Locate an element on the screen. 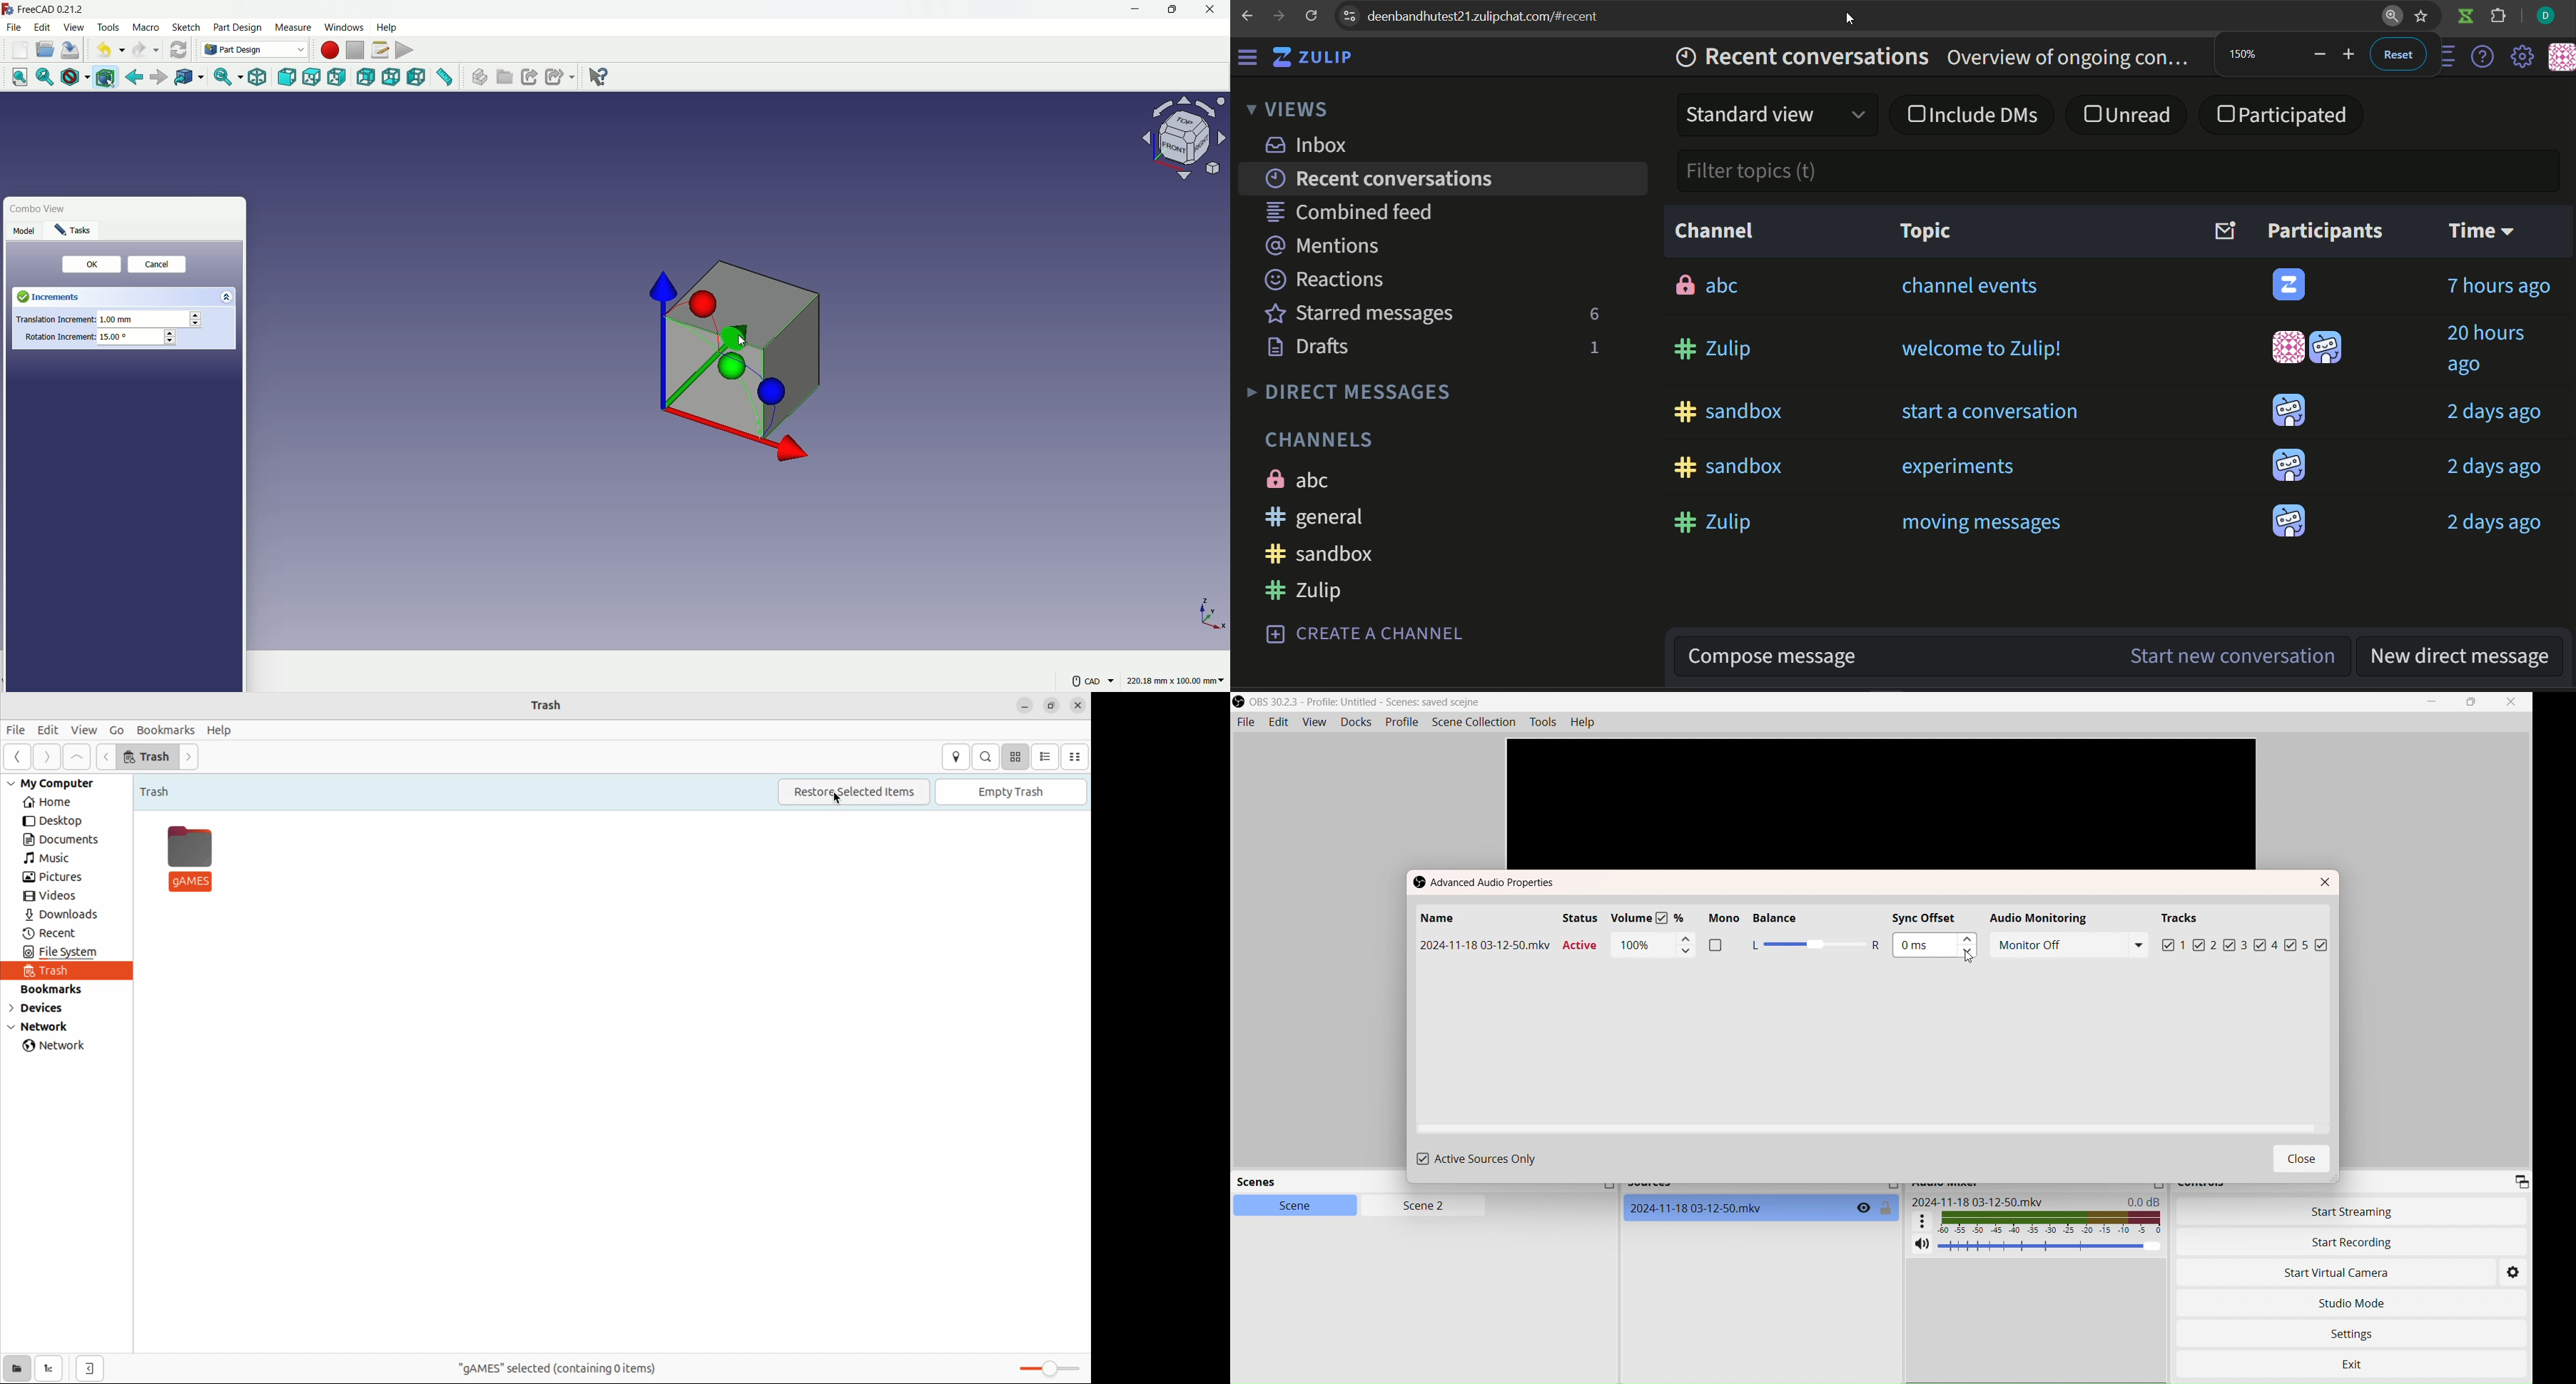 The height and width of the screenshot is (1400, 2576). Rotation Increment: is located at coordinates (62, 338).